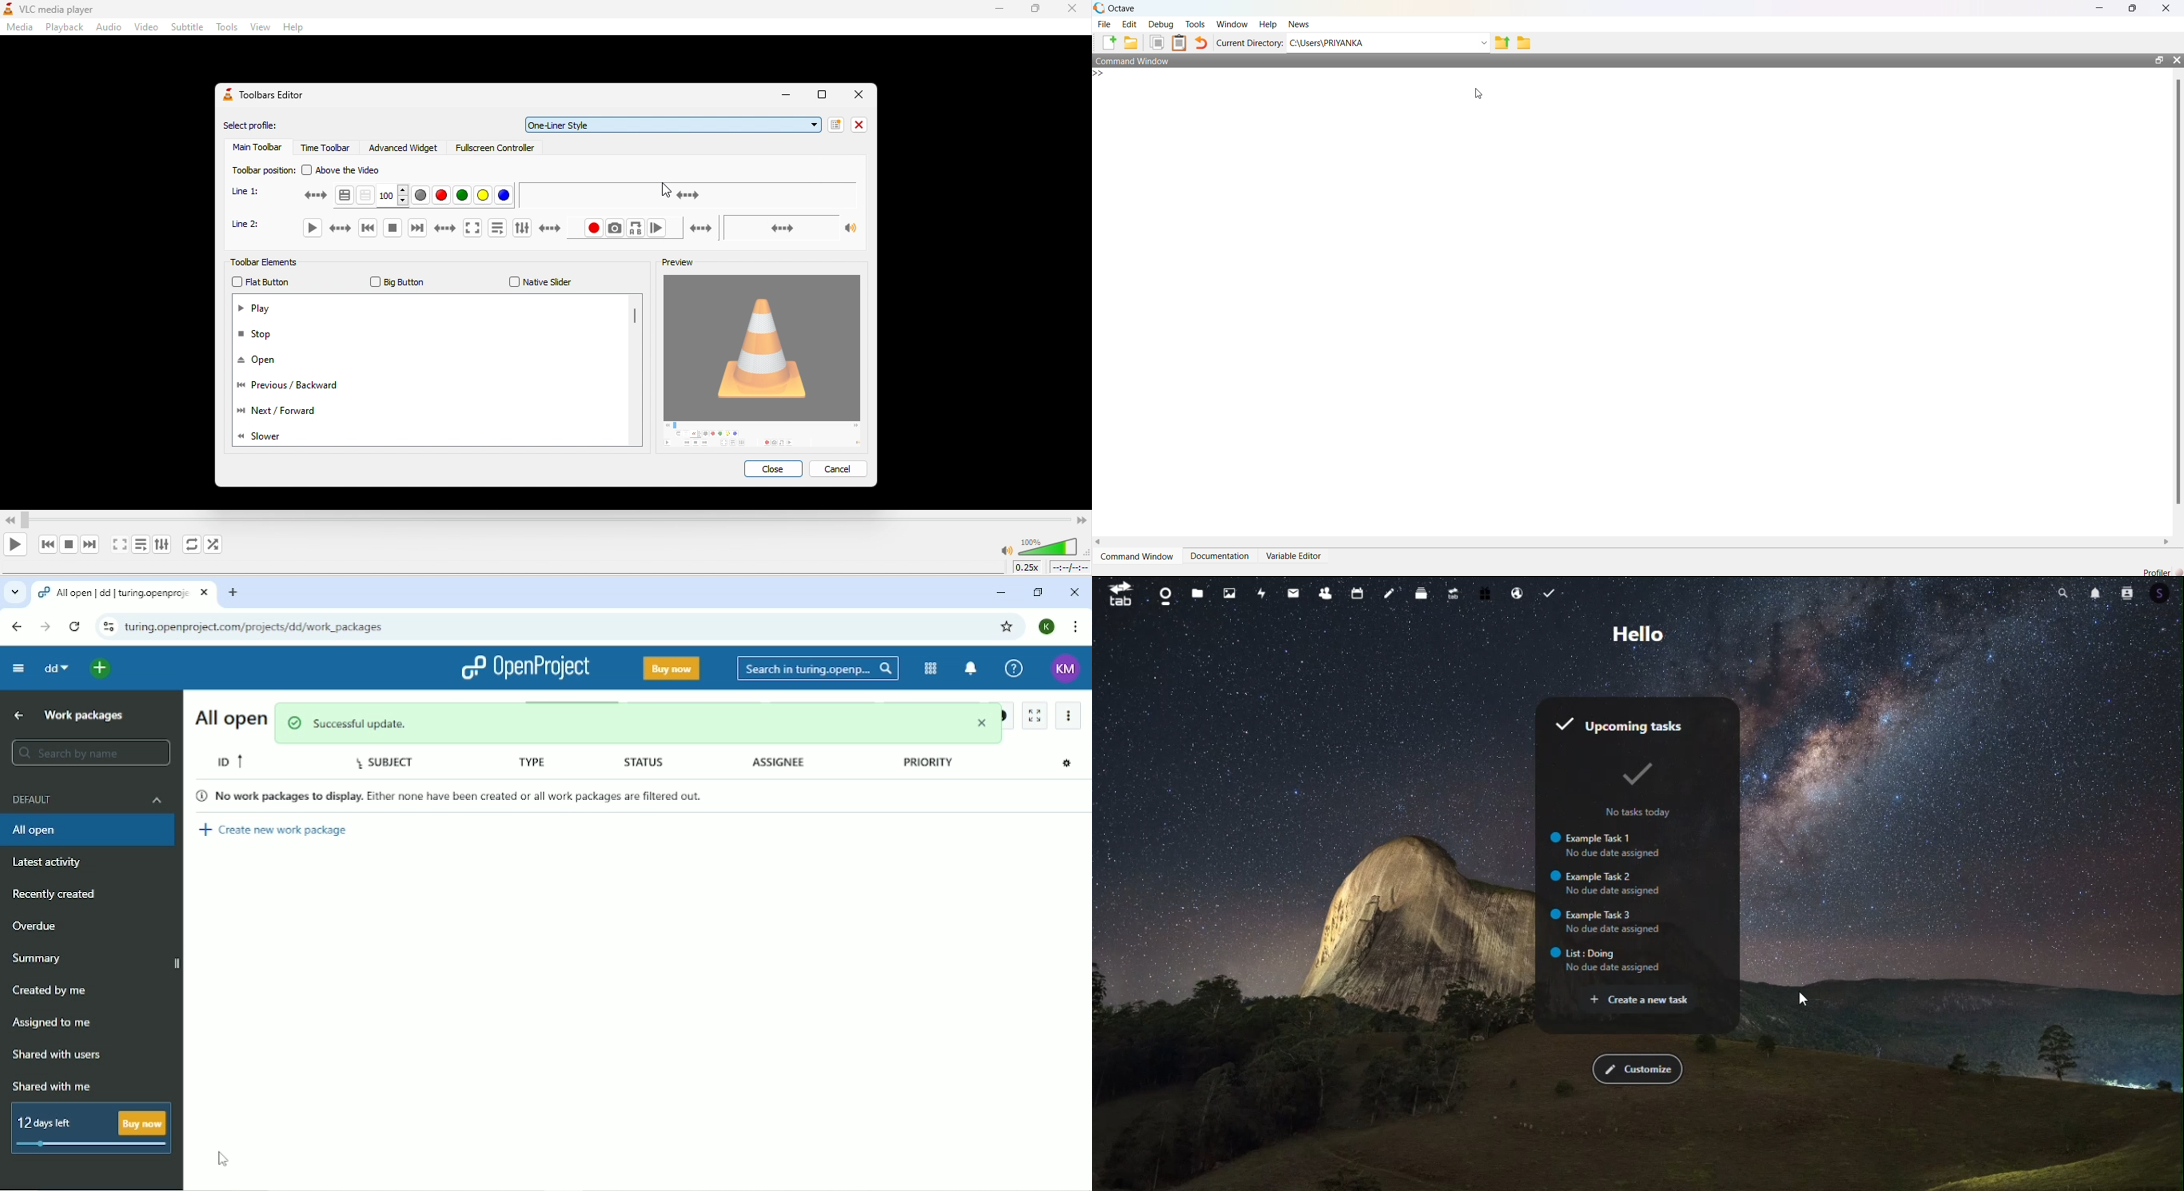  What do you see at coordinates (2134, 10) in the screenshot?
I see `maximise` at bounding box center [2134, 10].